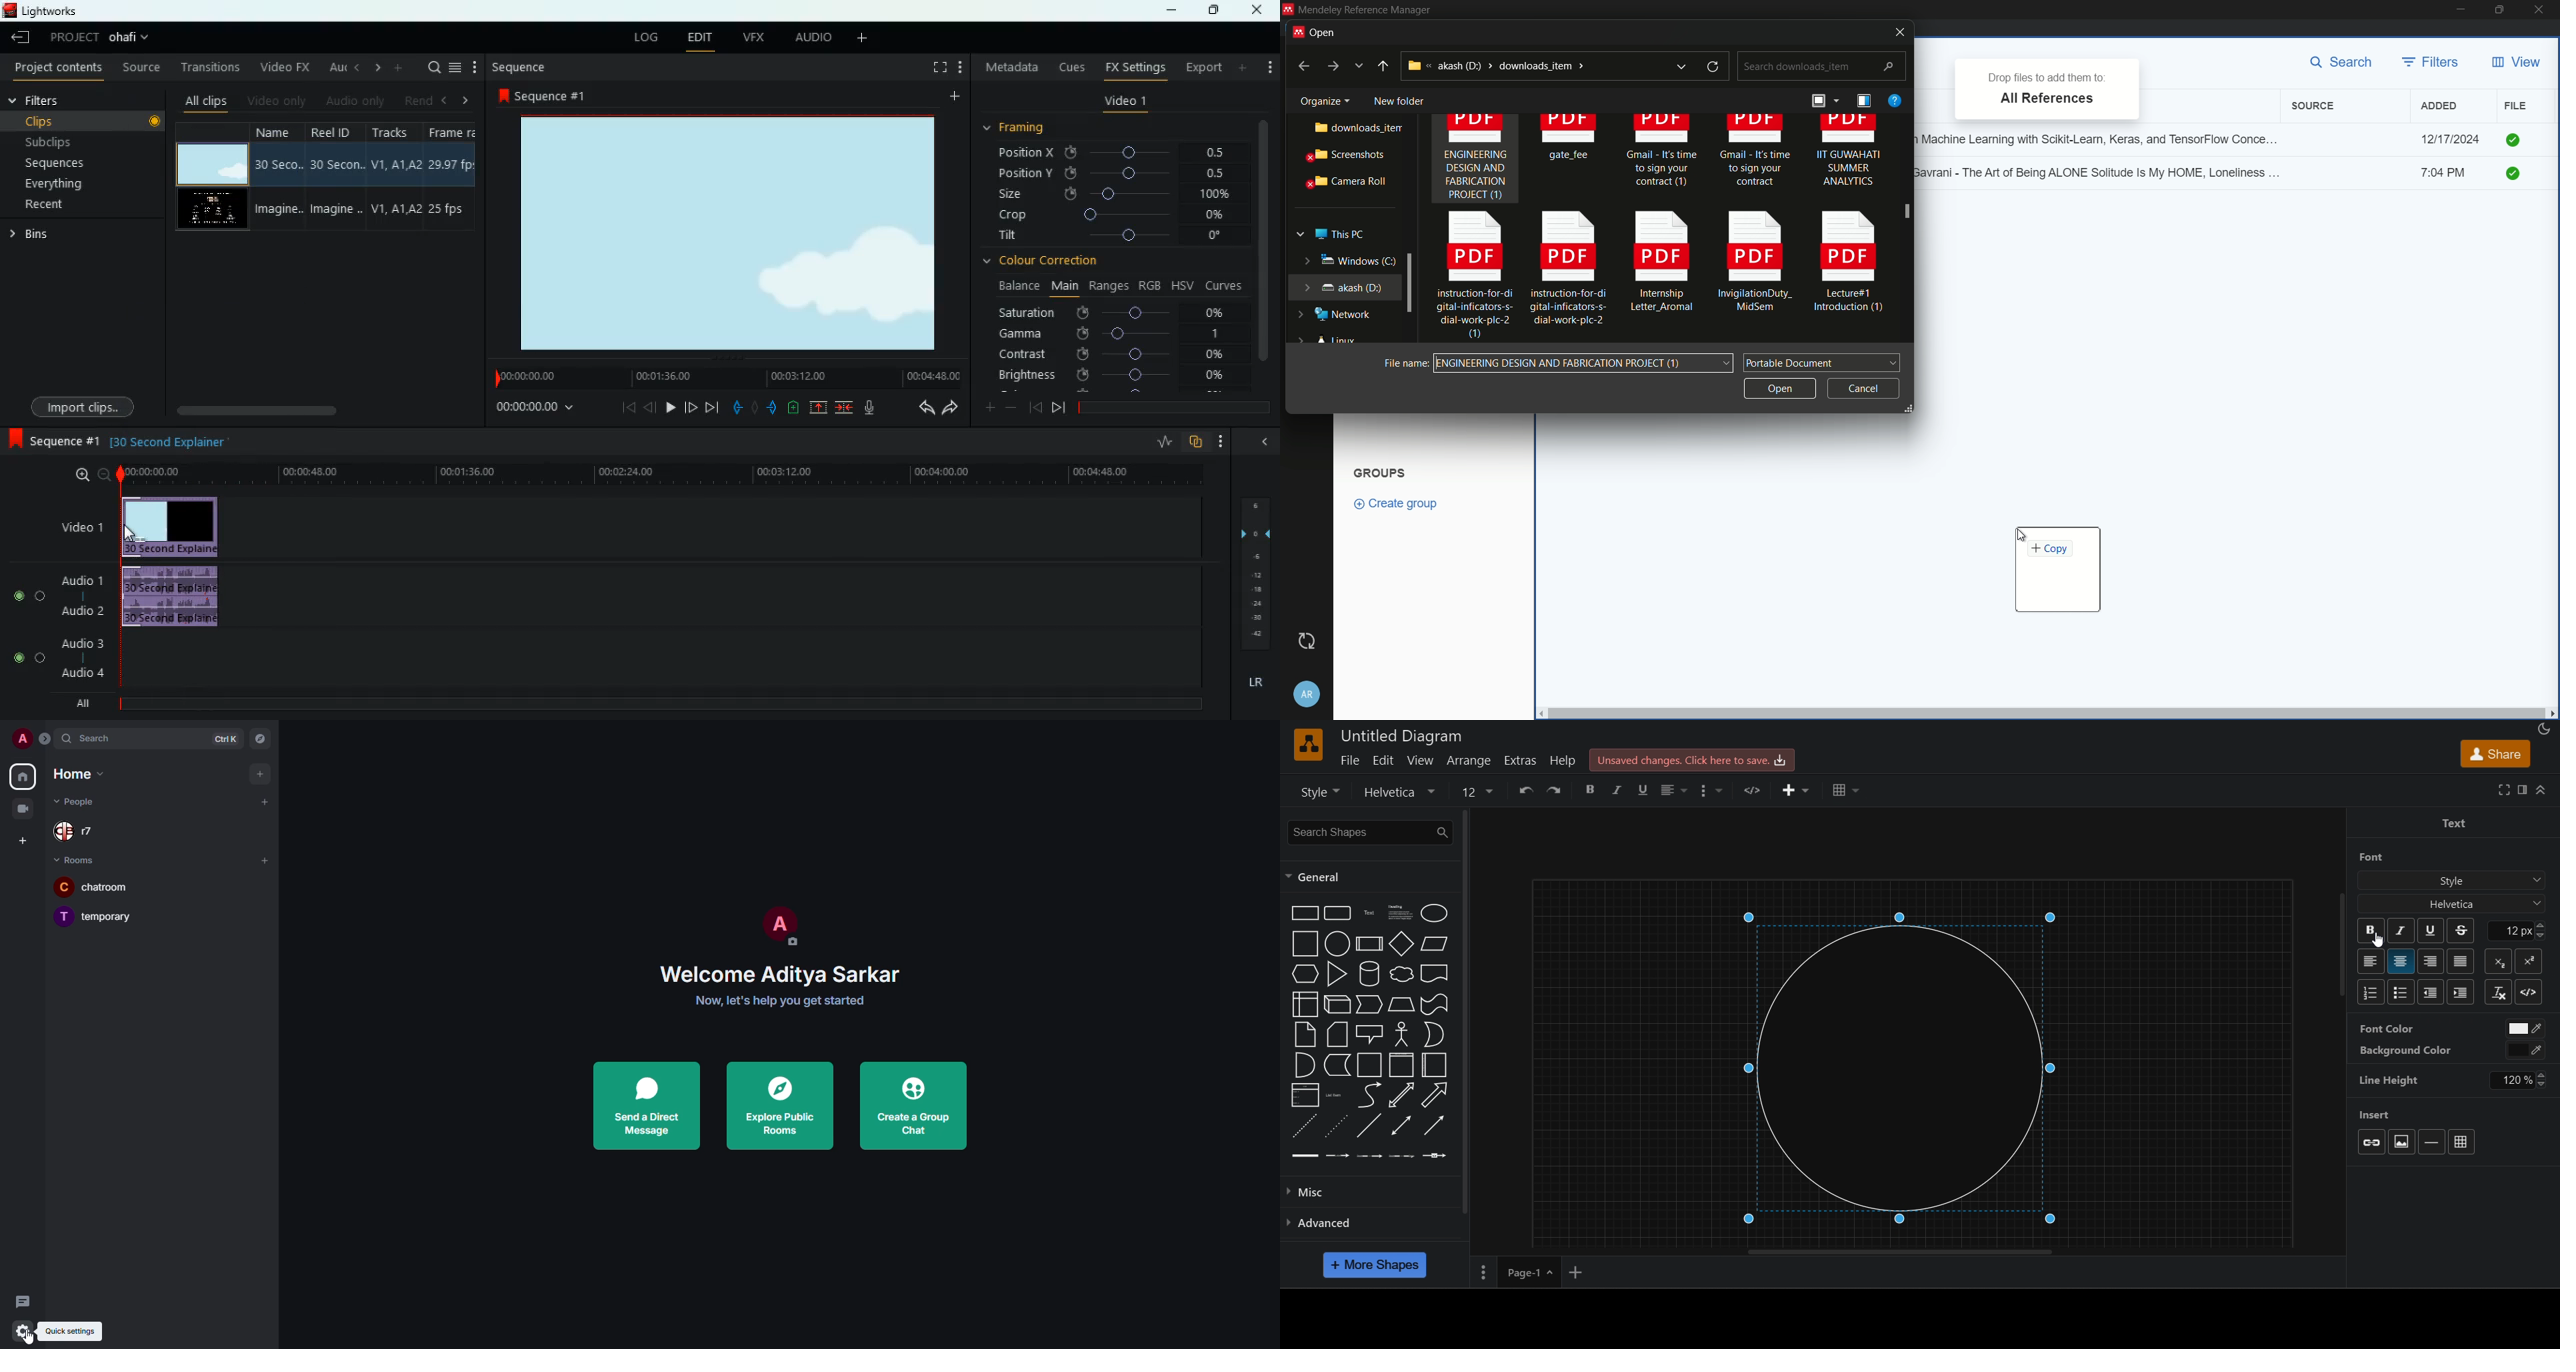  Describe the element at coordinates (2372, 991) in the screenshot. I see `numbered list` at that location.